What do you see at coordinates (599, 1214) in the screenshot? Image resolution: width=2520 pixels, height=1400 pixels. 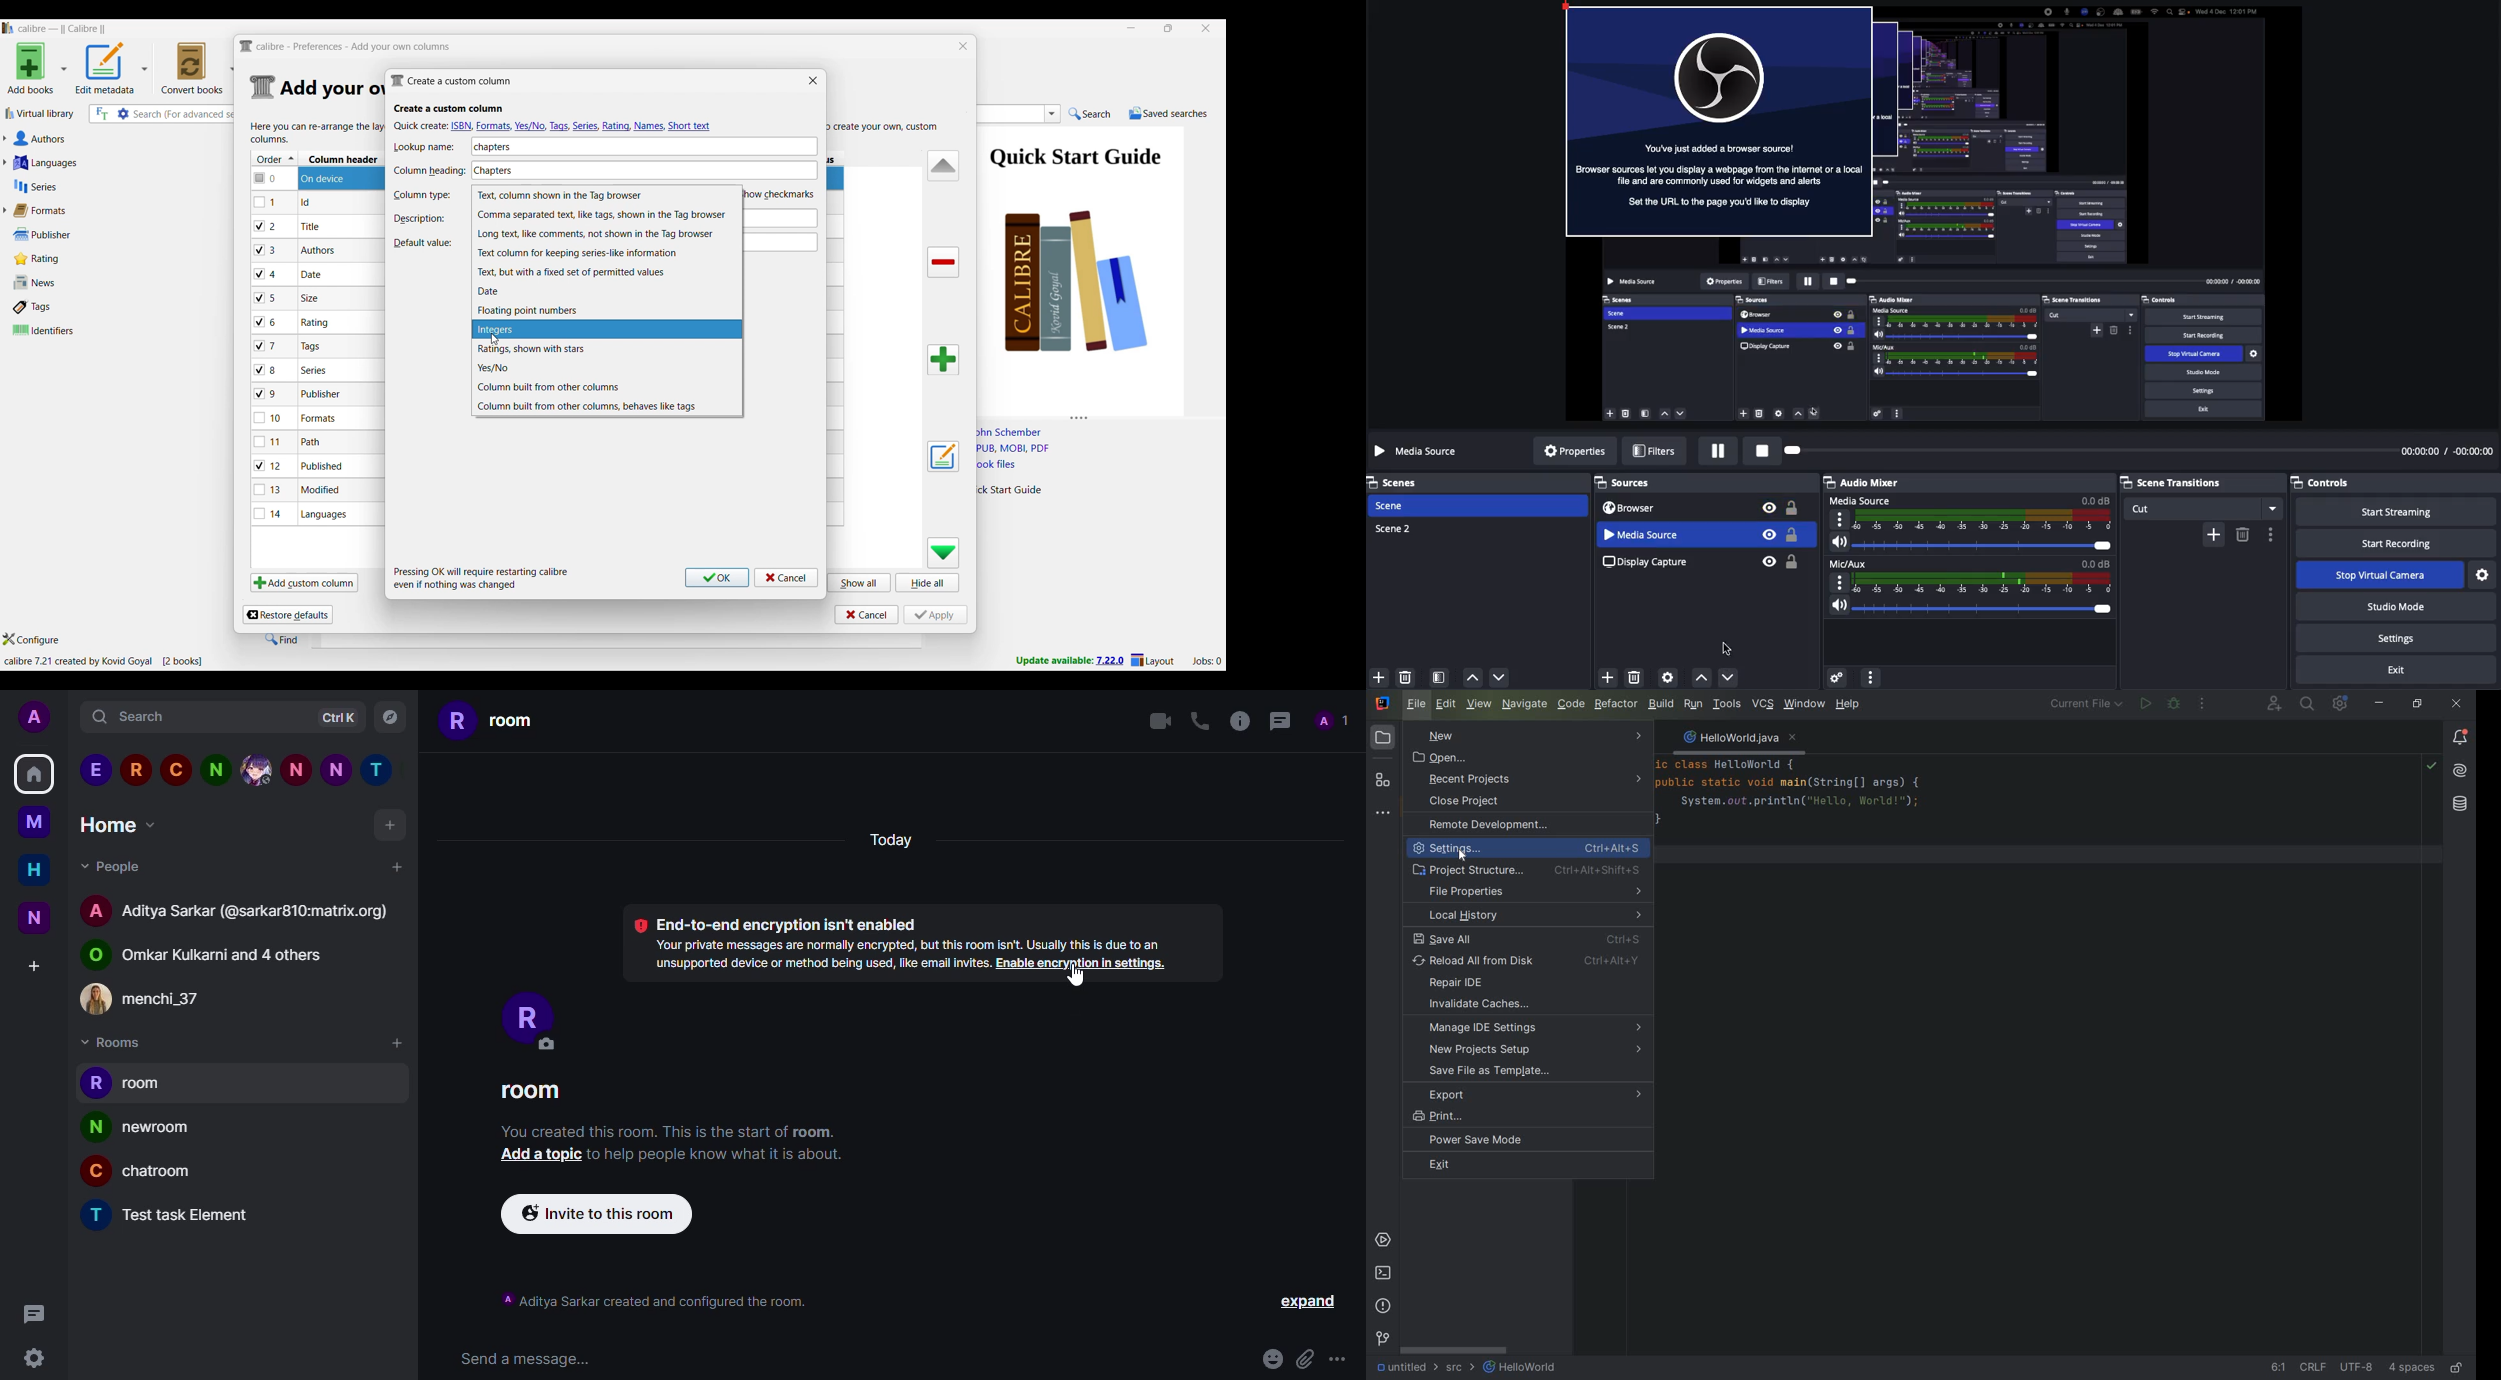 I see `invite to this room` at bounding box center [599, 1214].